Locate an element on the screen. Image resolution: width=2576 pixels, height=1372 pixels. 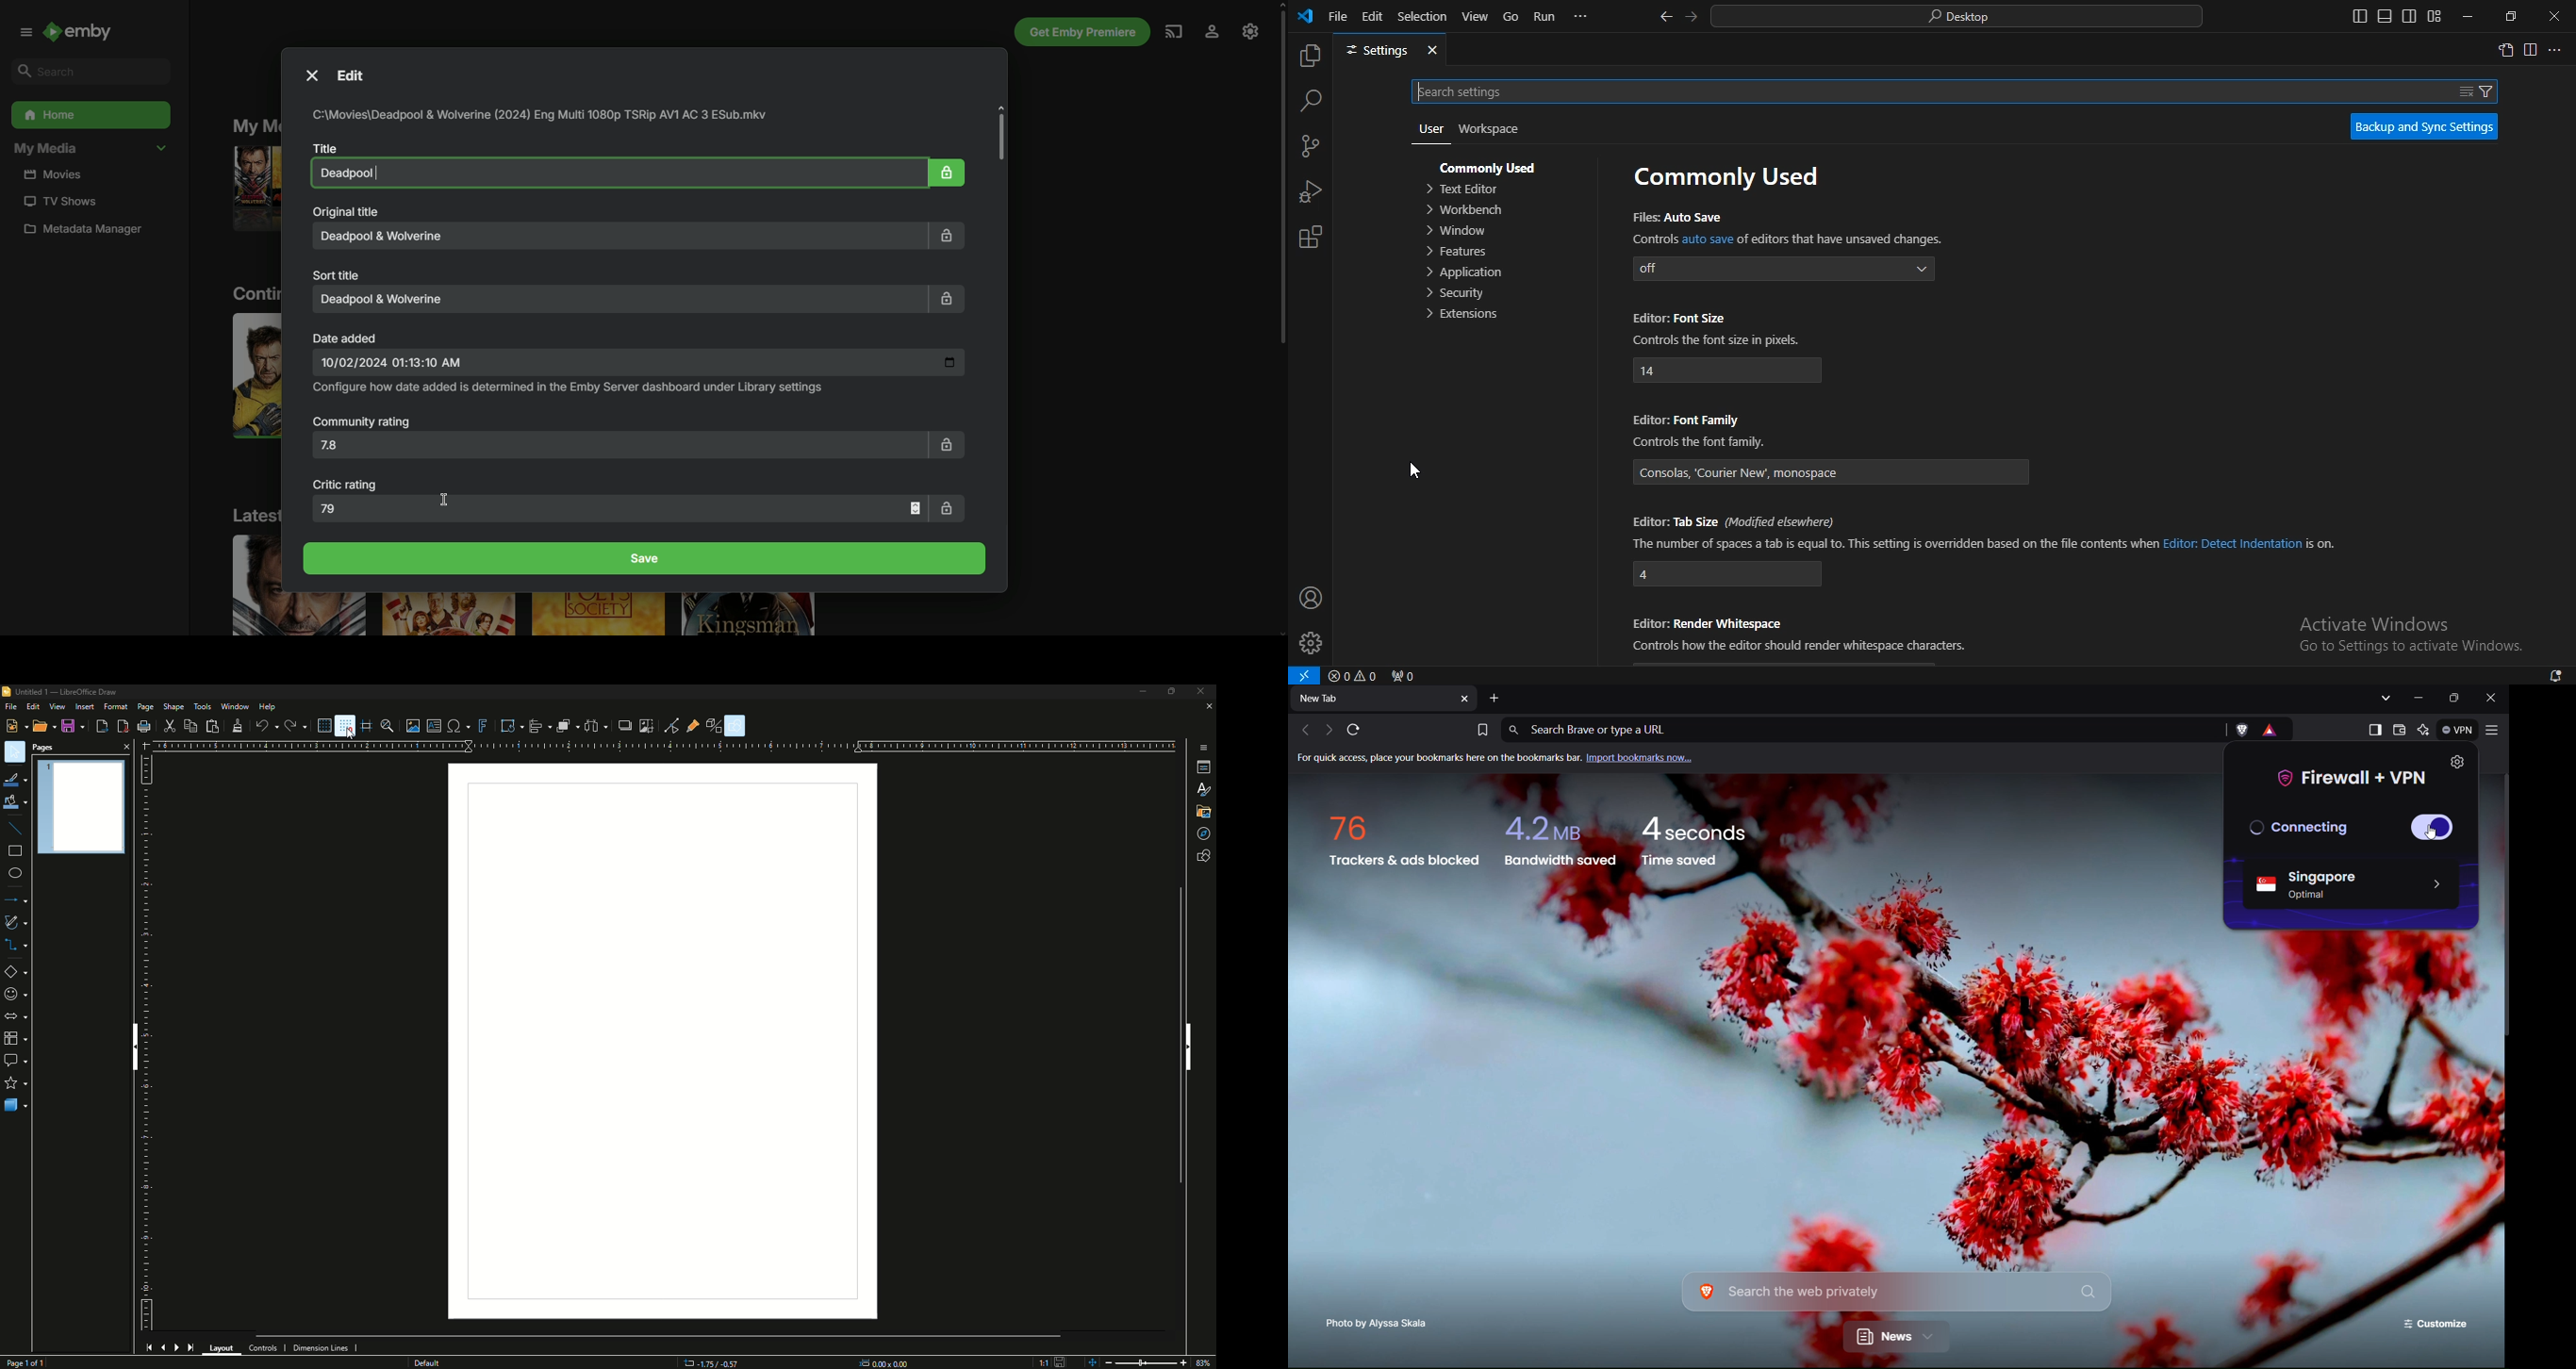
workspace is located at coordinates (1489, 131).